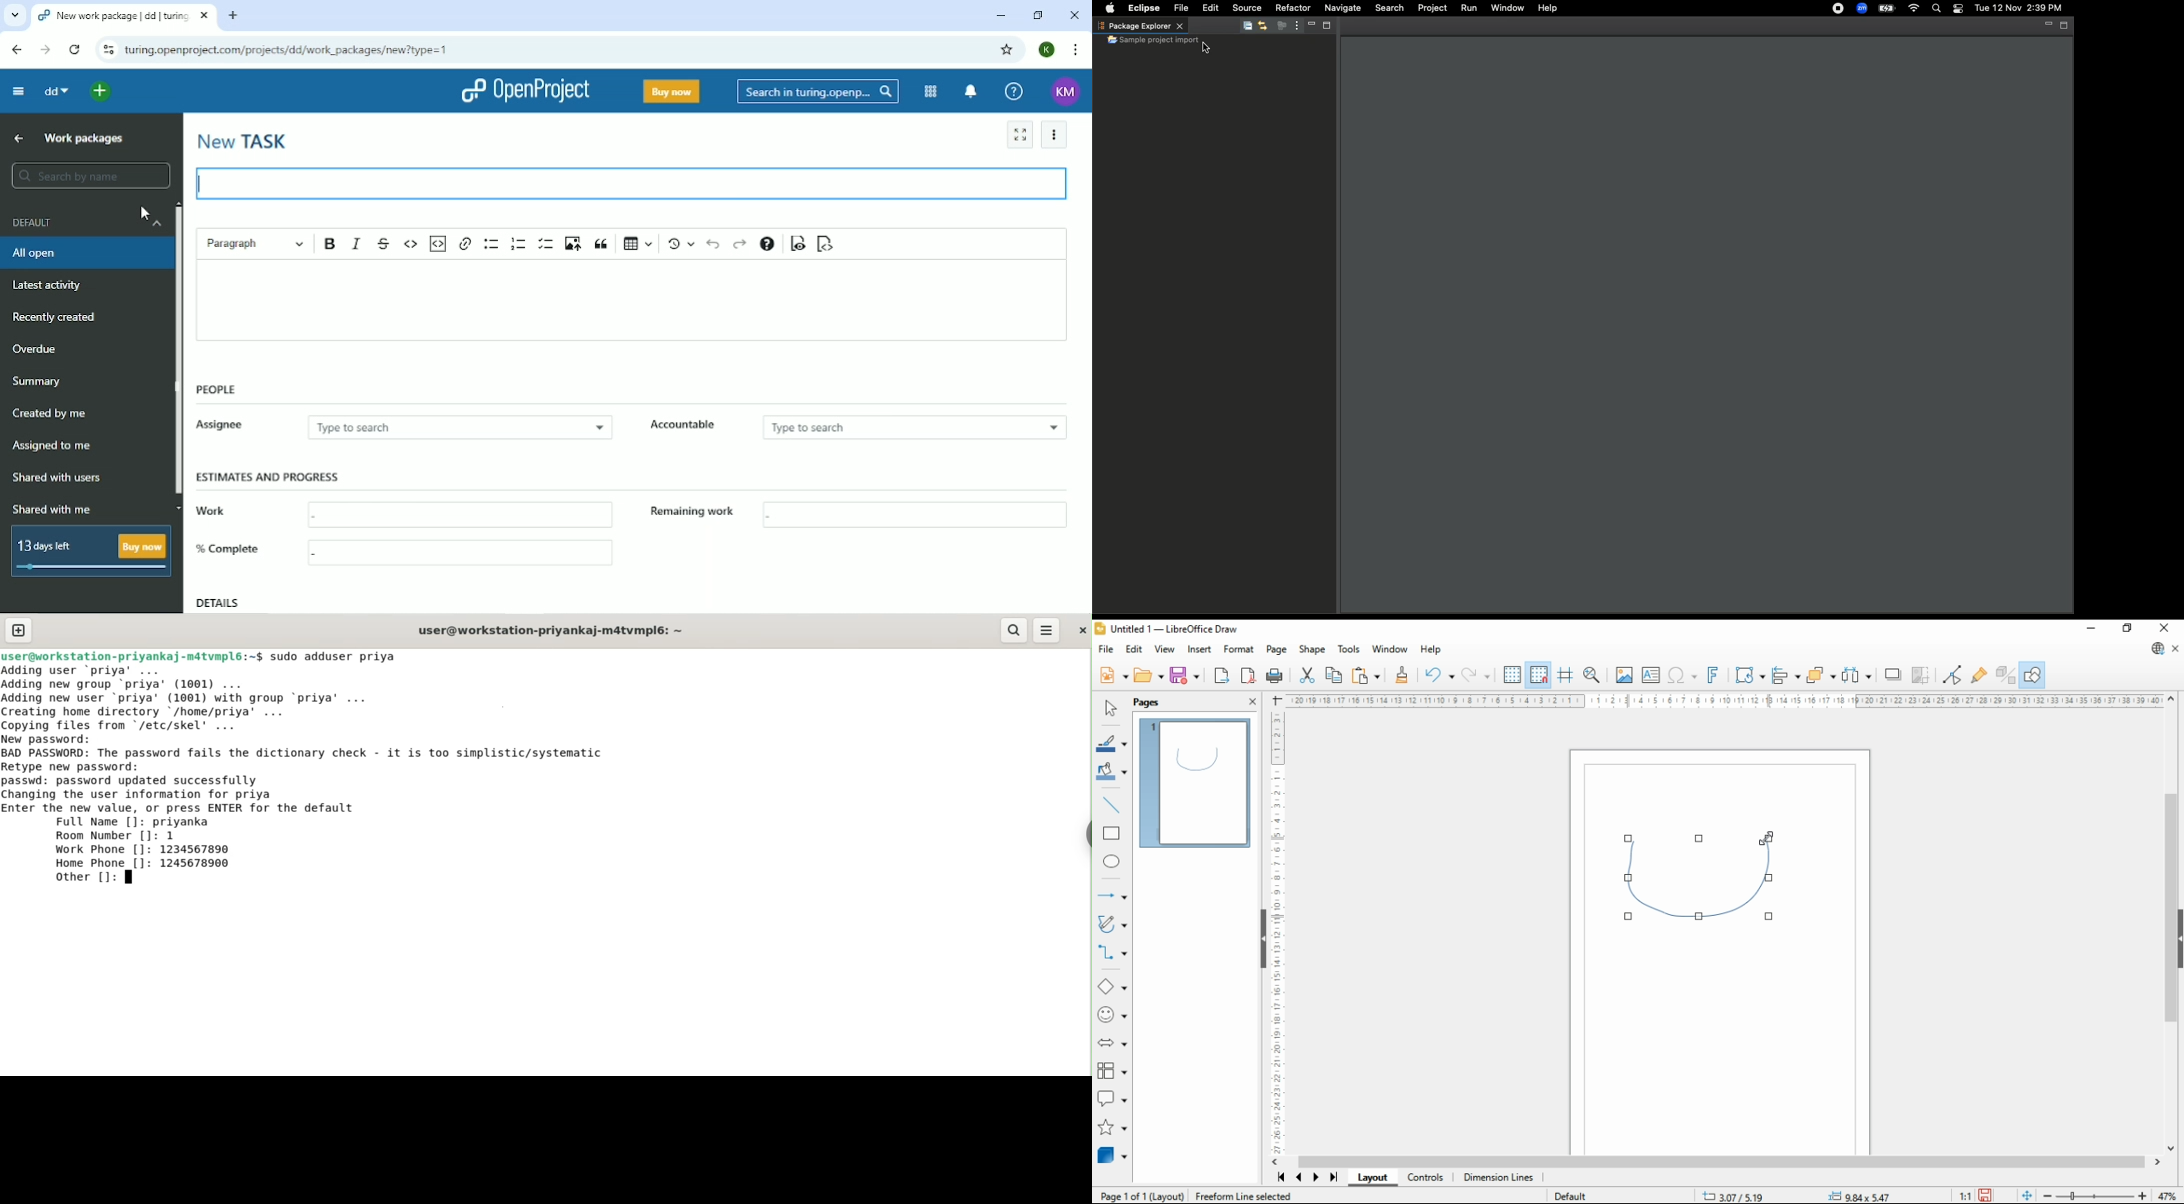 The image size is (2184, 1204). Describe the element at coordinates (1571, 1197) in the screenshot. I see `default` at that location.